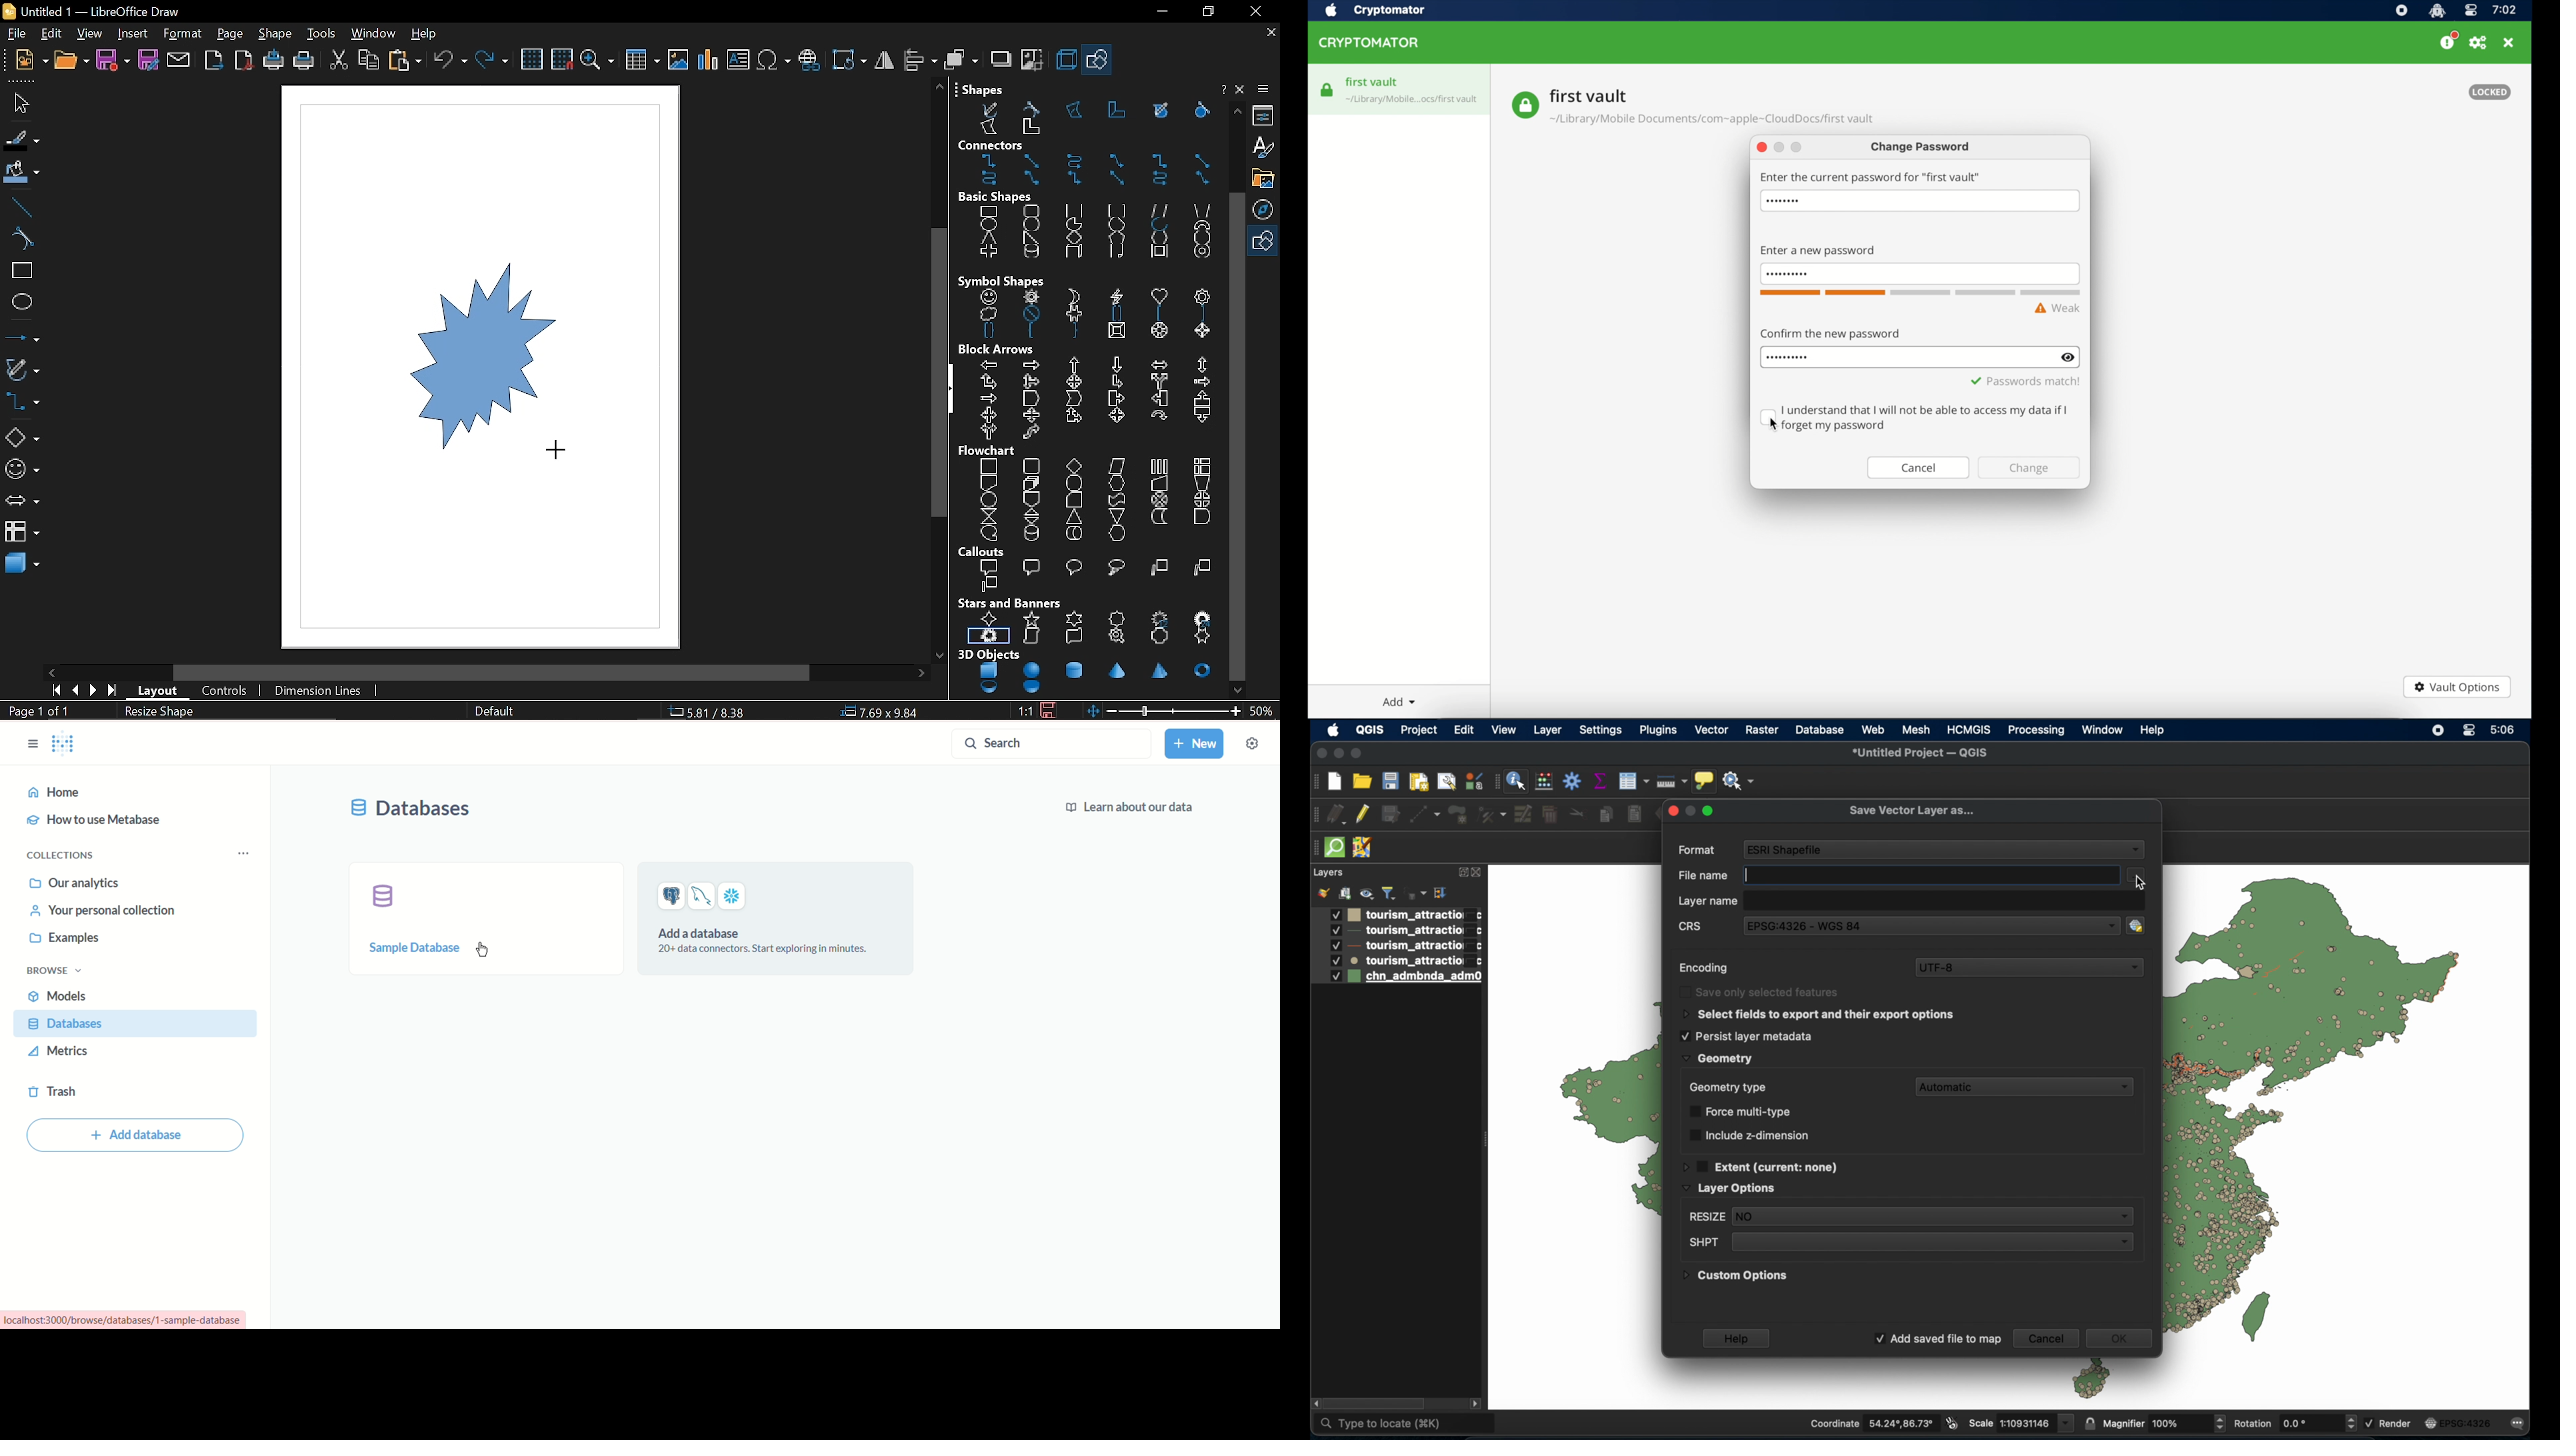 The width and height of the screenshot is (2576, 1456). Describe the element at coordinates (1334, 848) in the screenshot. I see `quick osm` at that location.